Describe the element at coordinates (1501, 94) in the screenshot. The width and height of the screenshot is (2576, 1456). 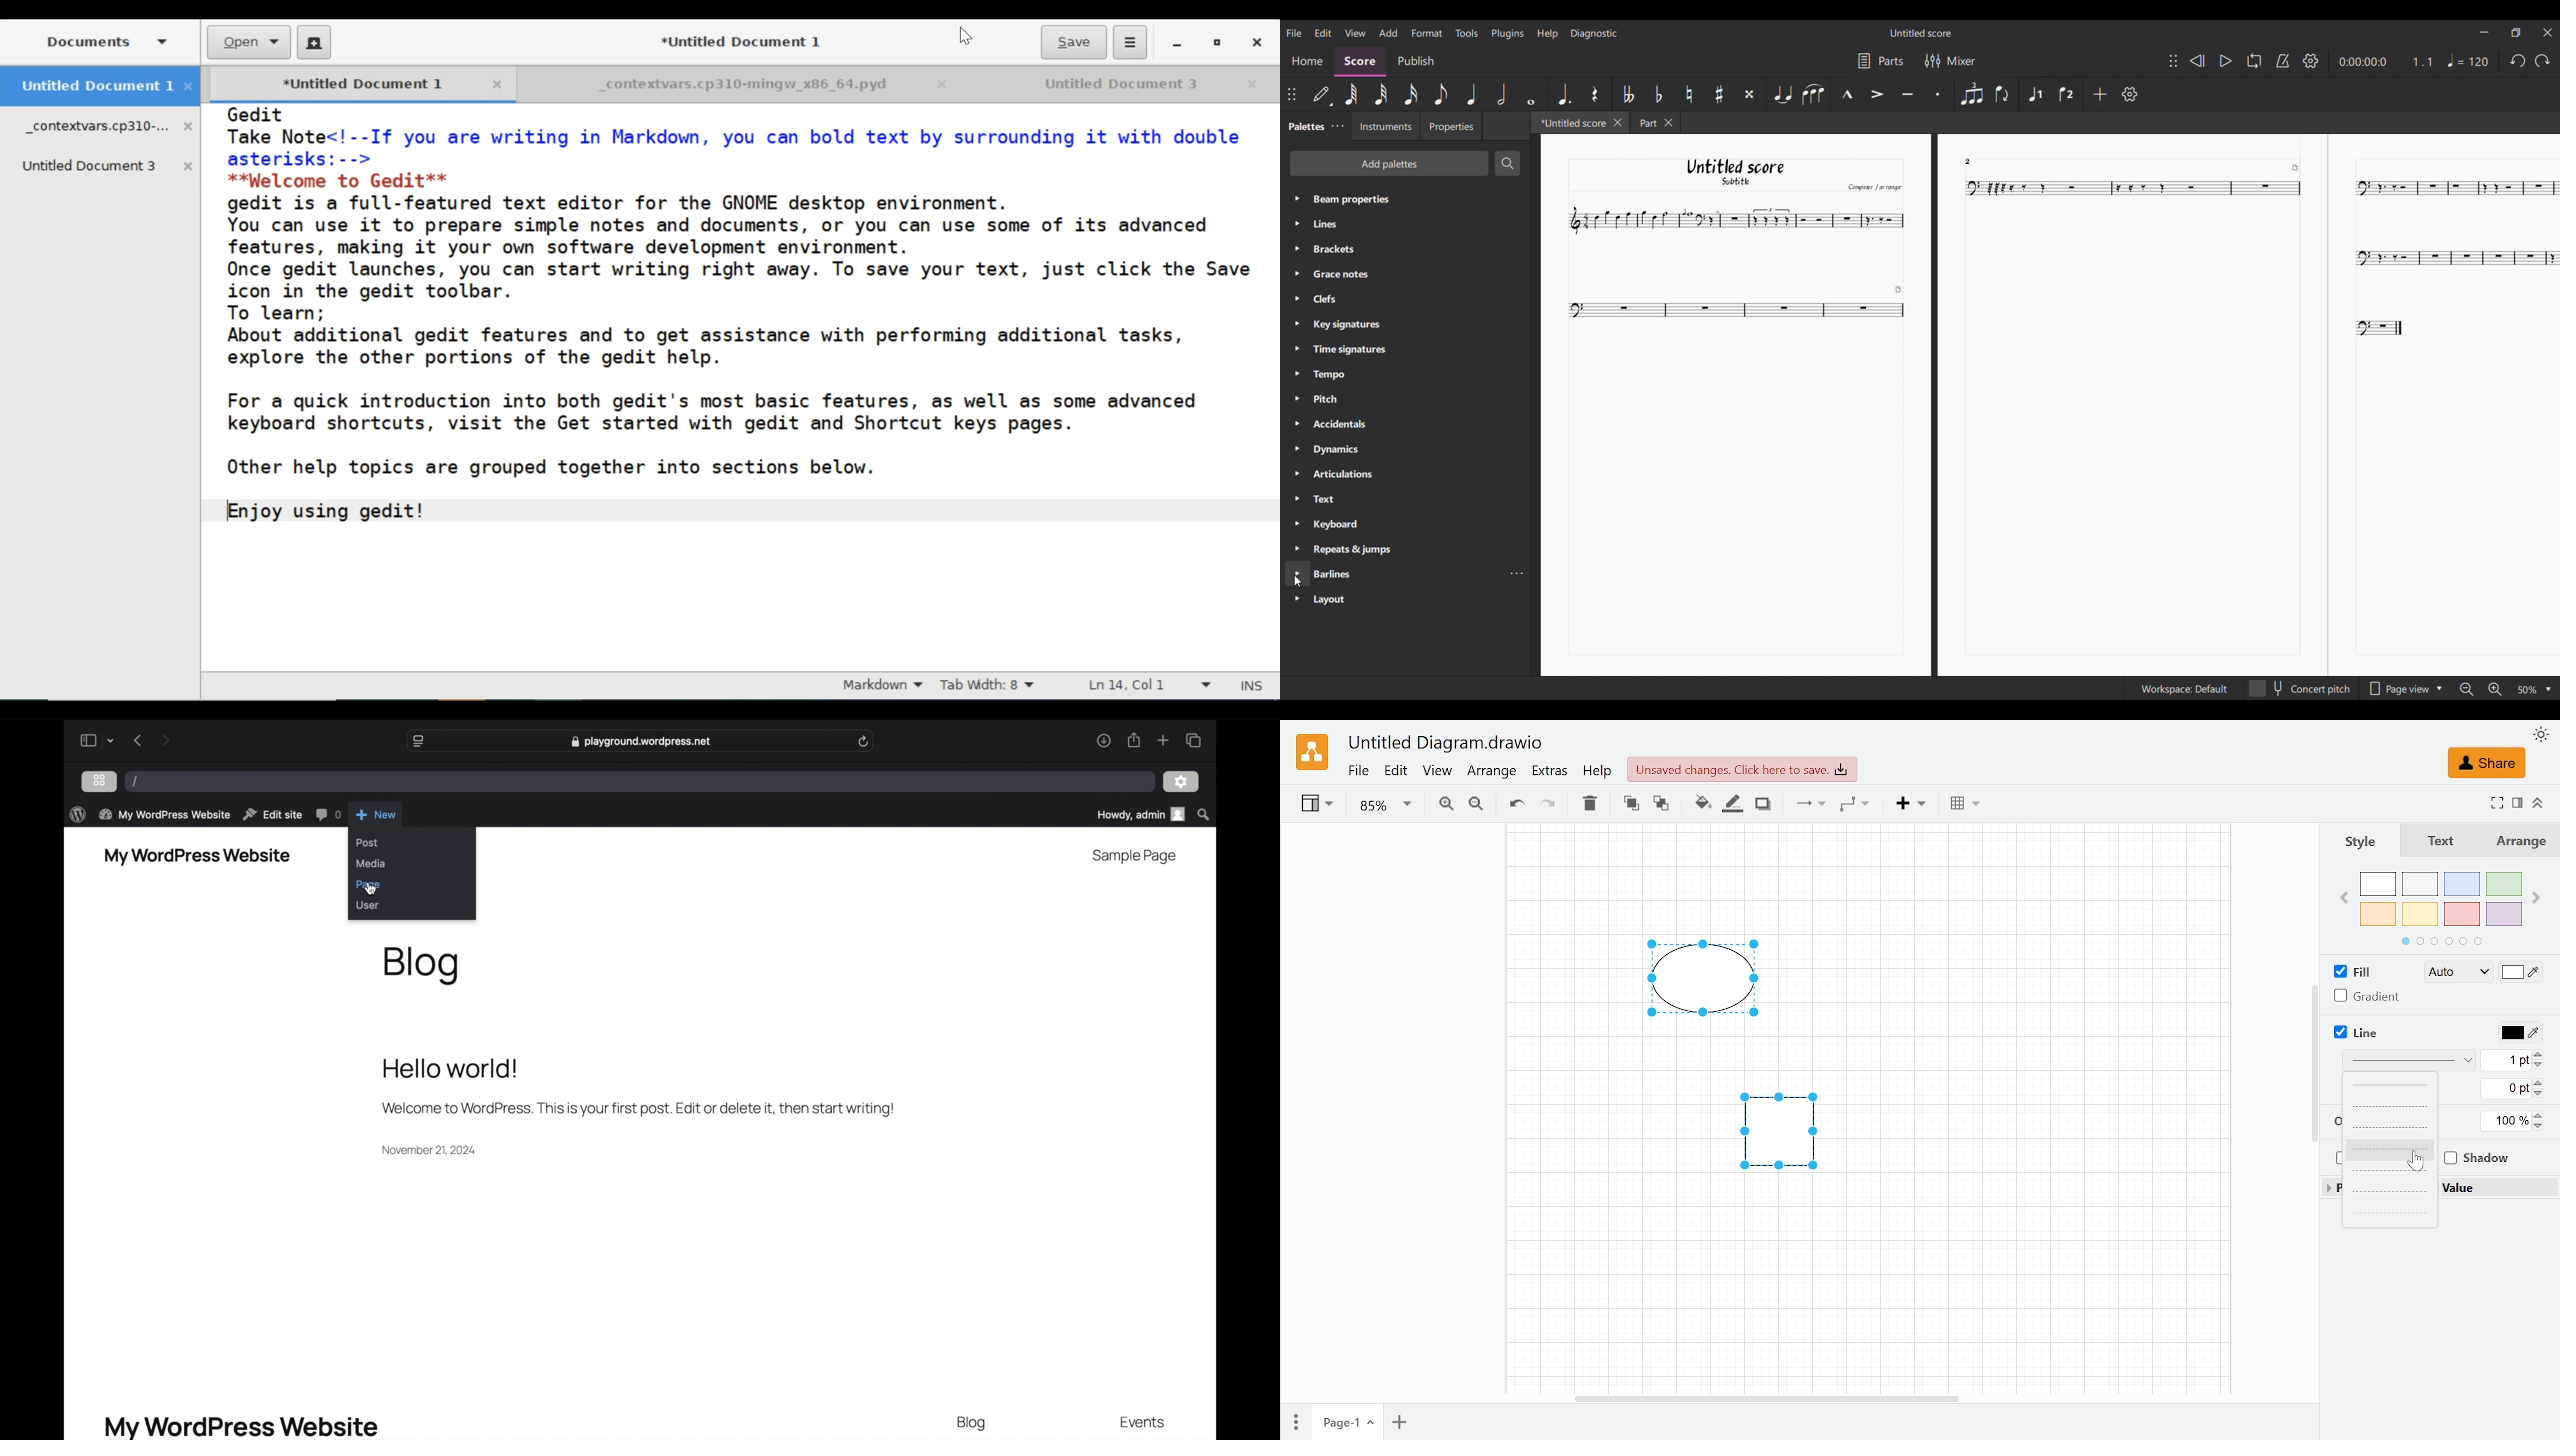
I see `Half note` at that location.